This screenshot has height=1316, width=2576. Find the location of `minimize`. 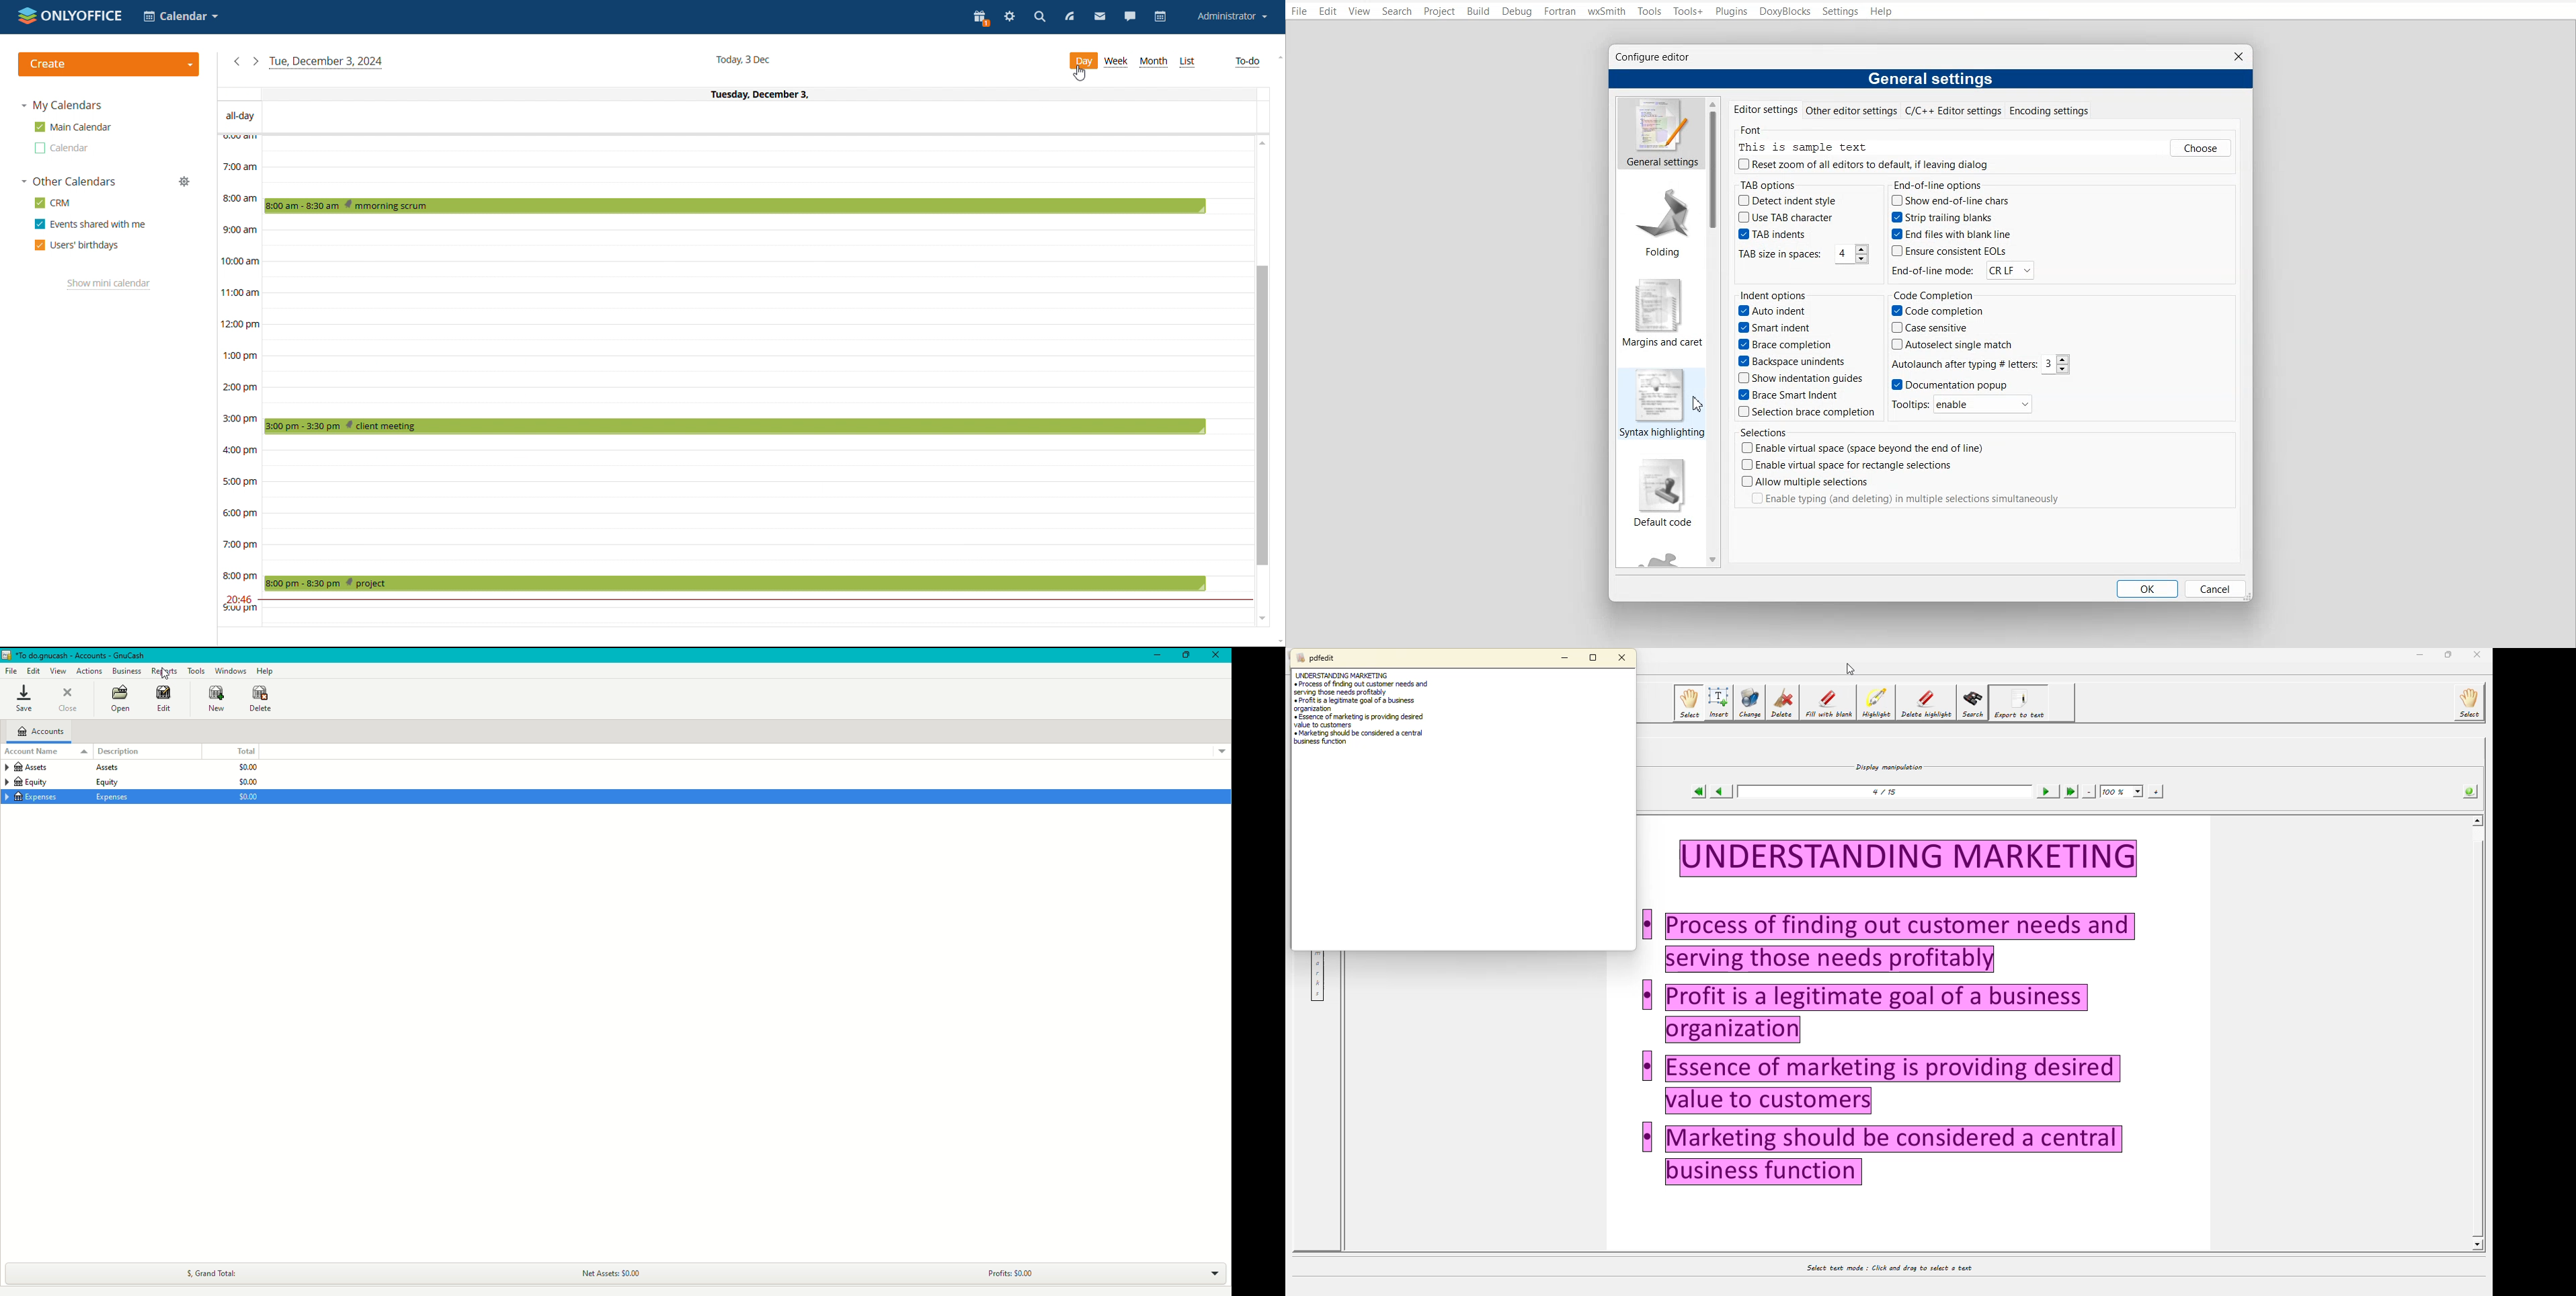

minimize is located at coordinates (1567, 657).